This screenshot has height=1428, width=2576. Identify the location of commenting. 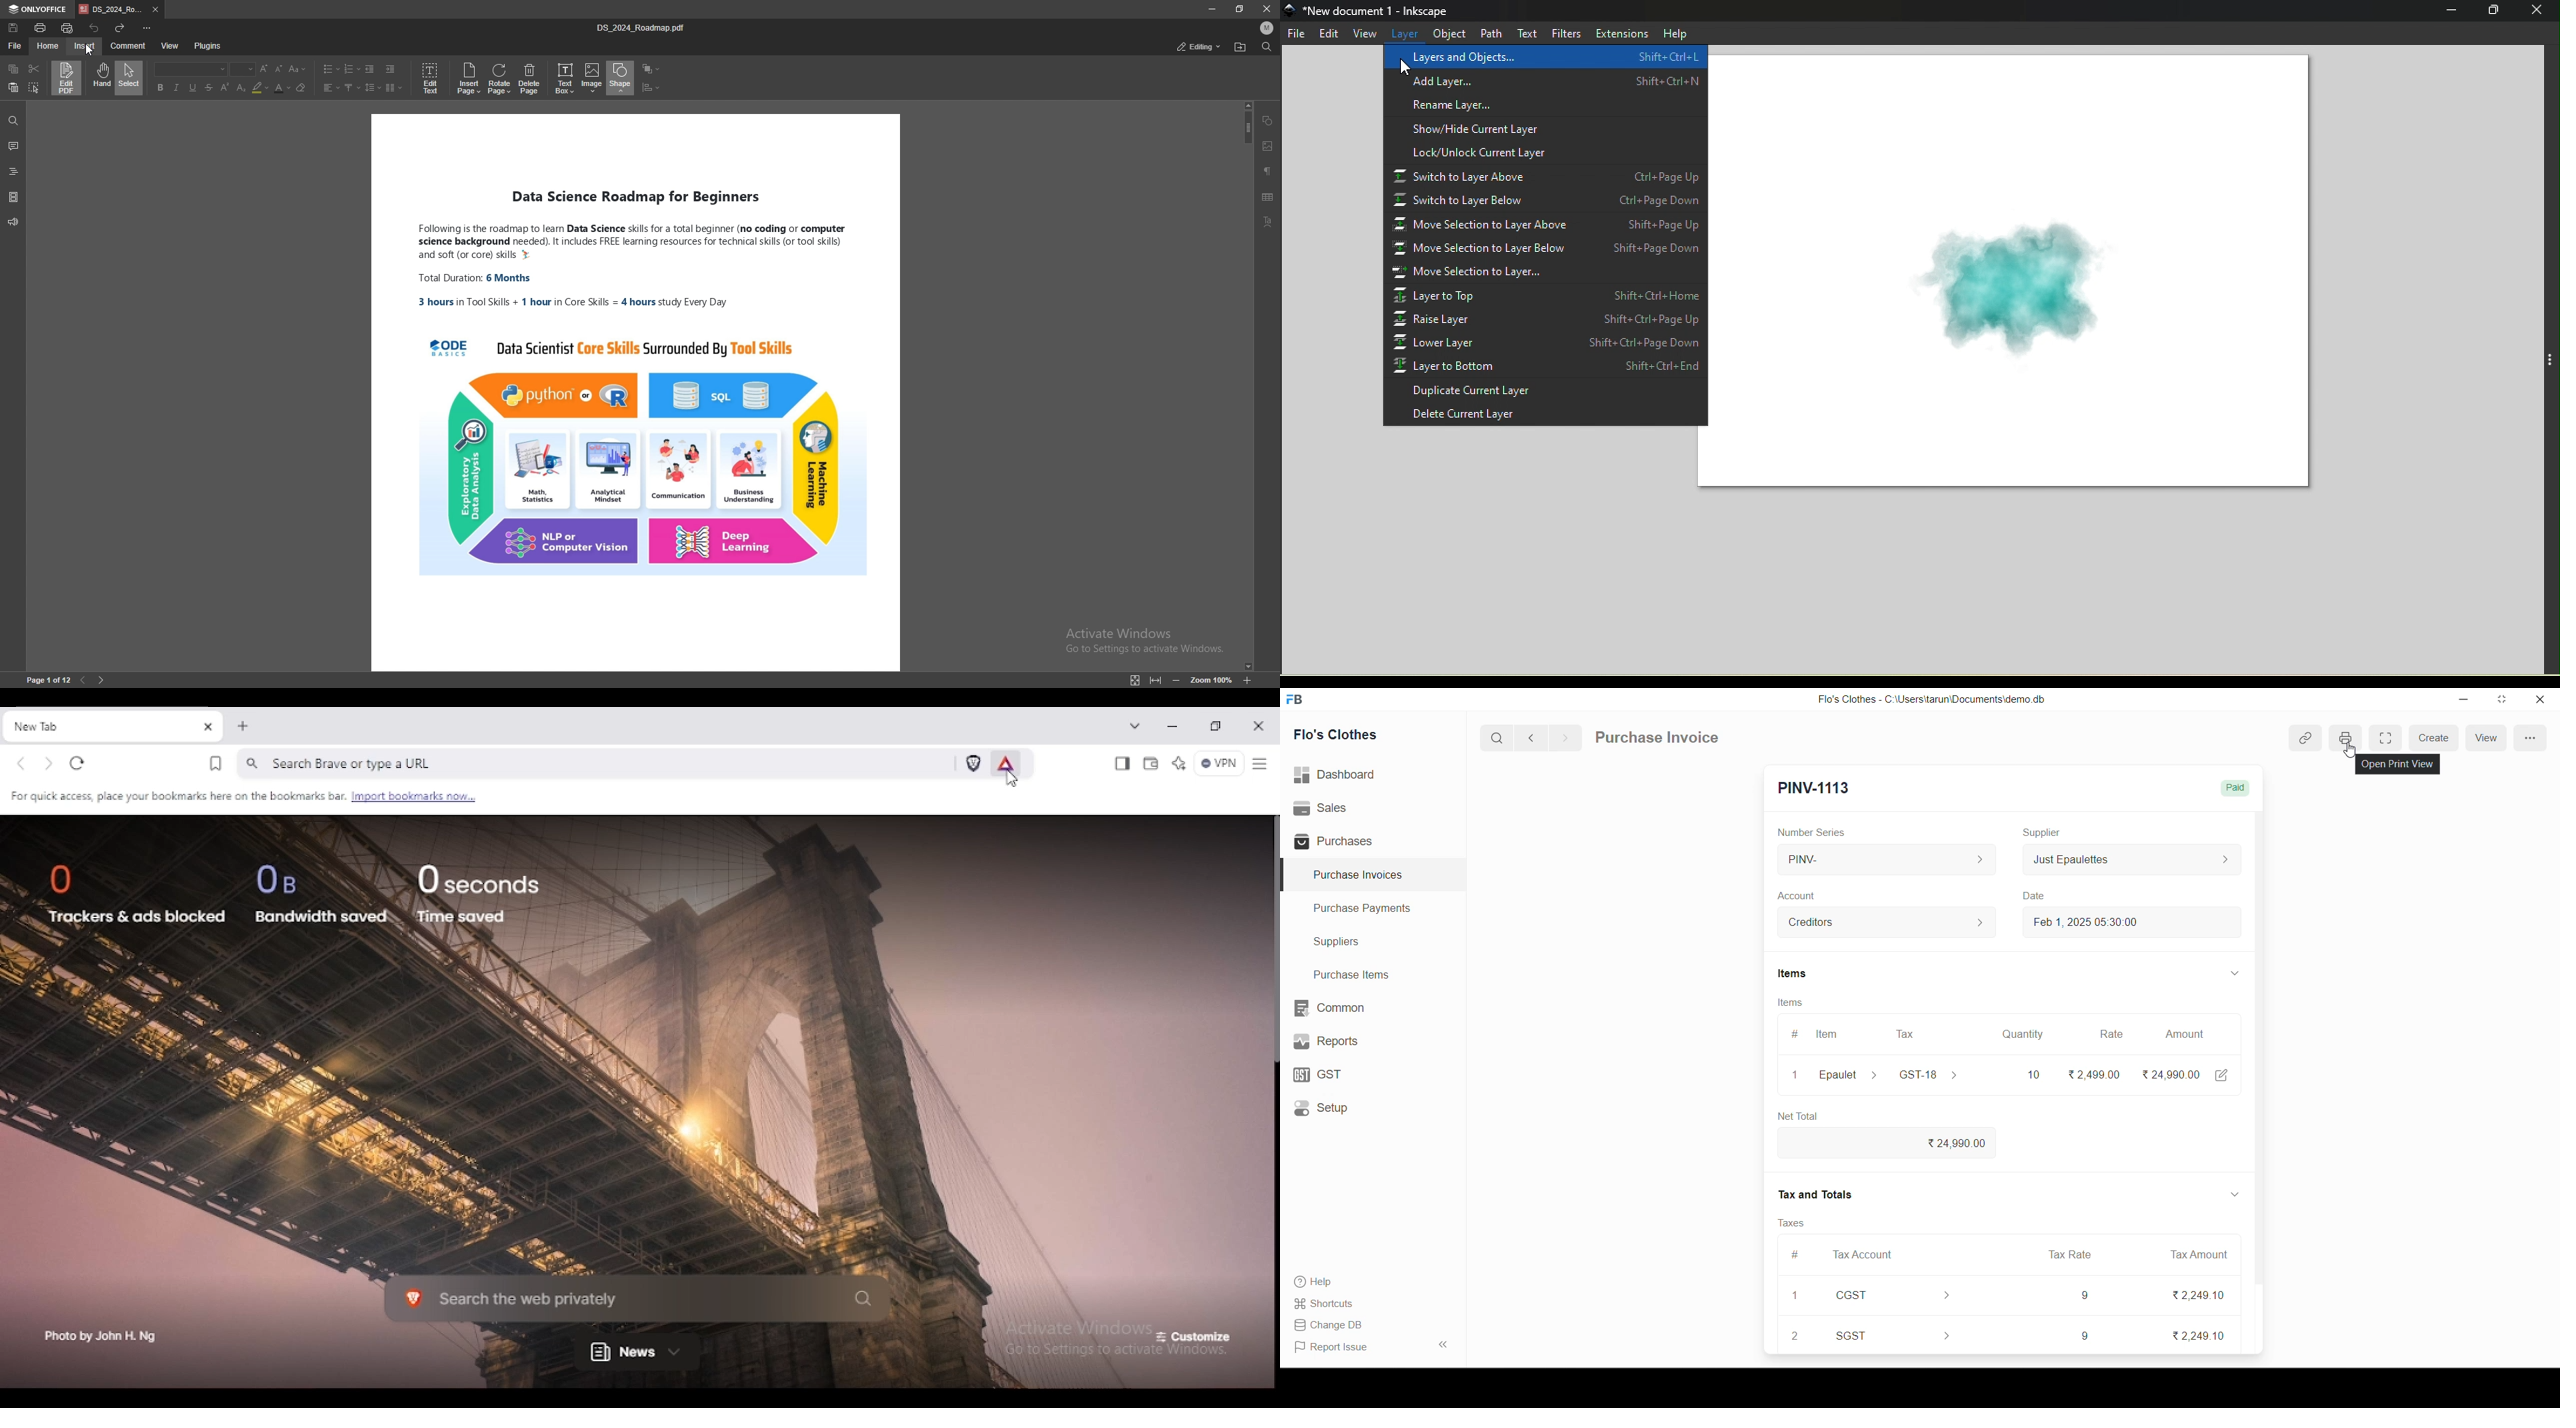
(1189, 46).